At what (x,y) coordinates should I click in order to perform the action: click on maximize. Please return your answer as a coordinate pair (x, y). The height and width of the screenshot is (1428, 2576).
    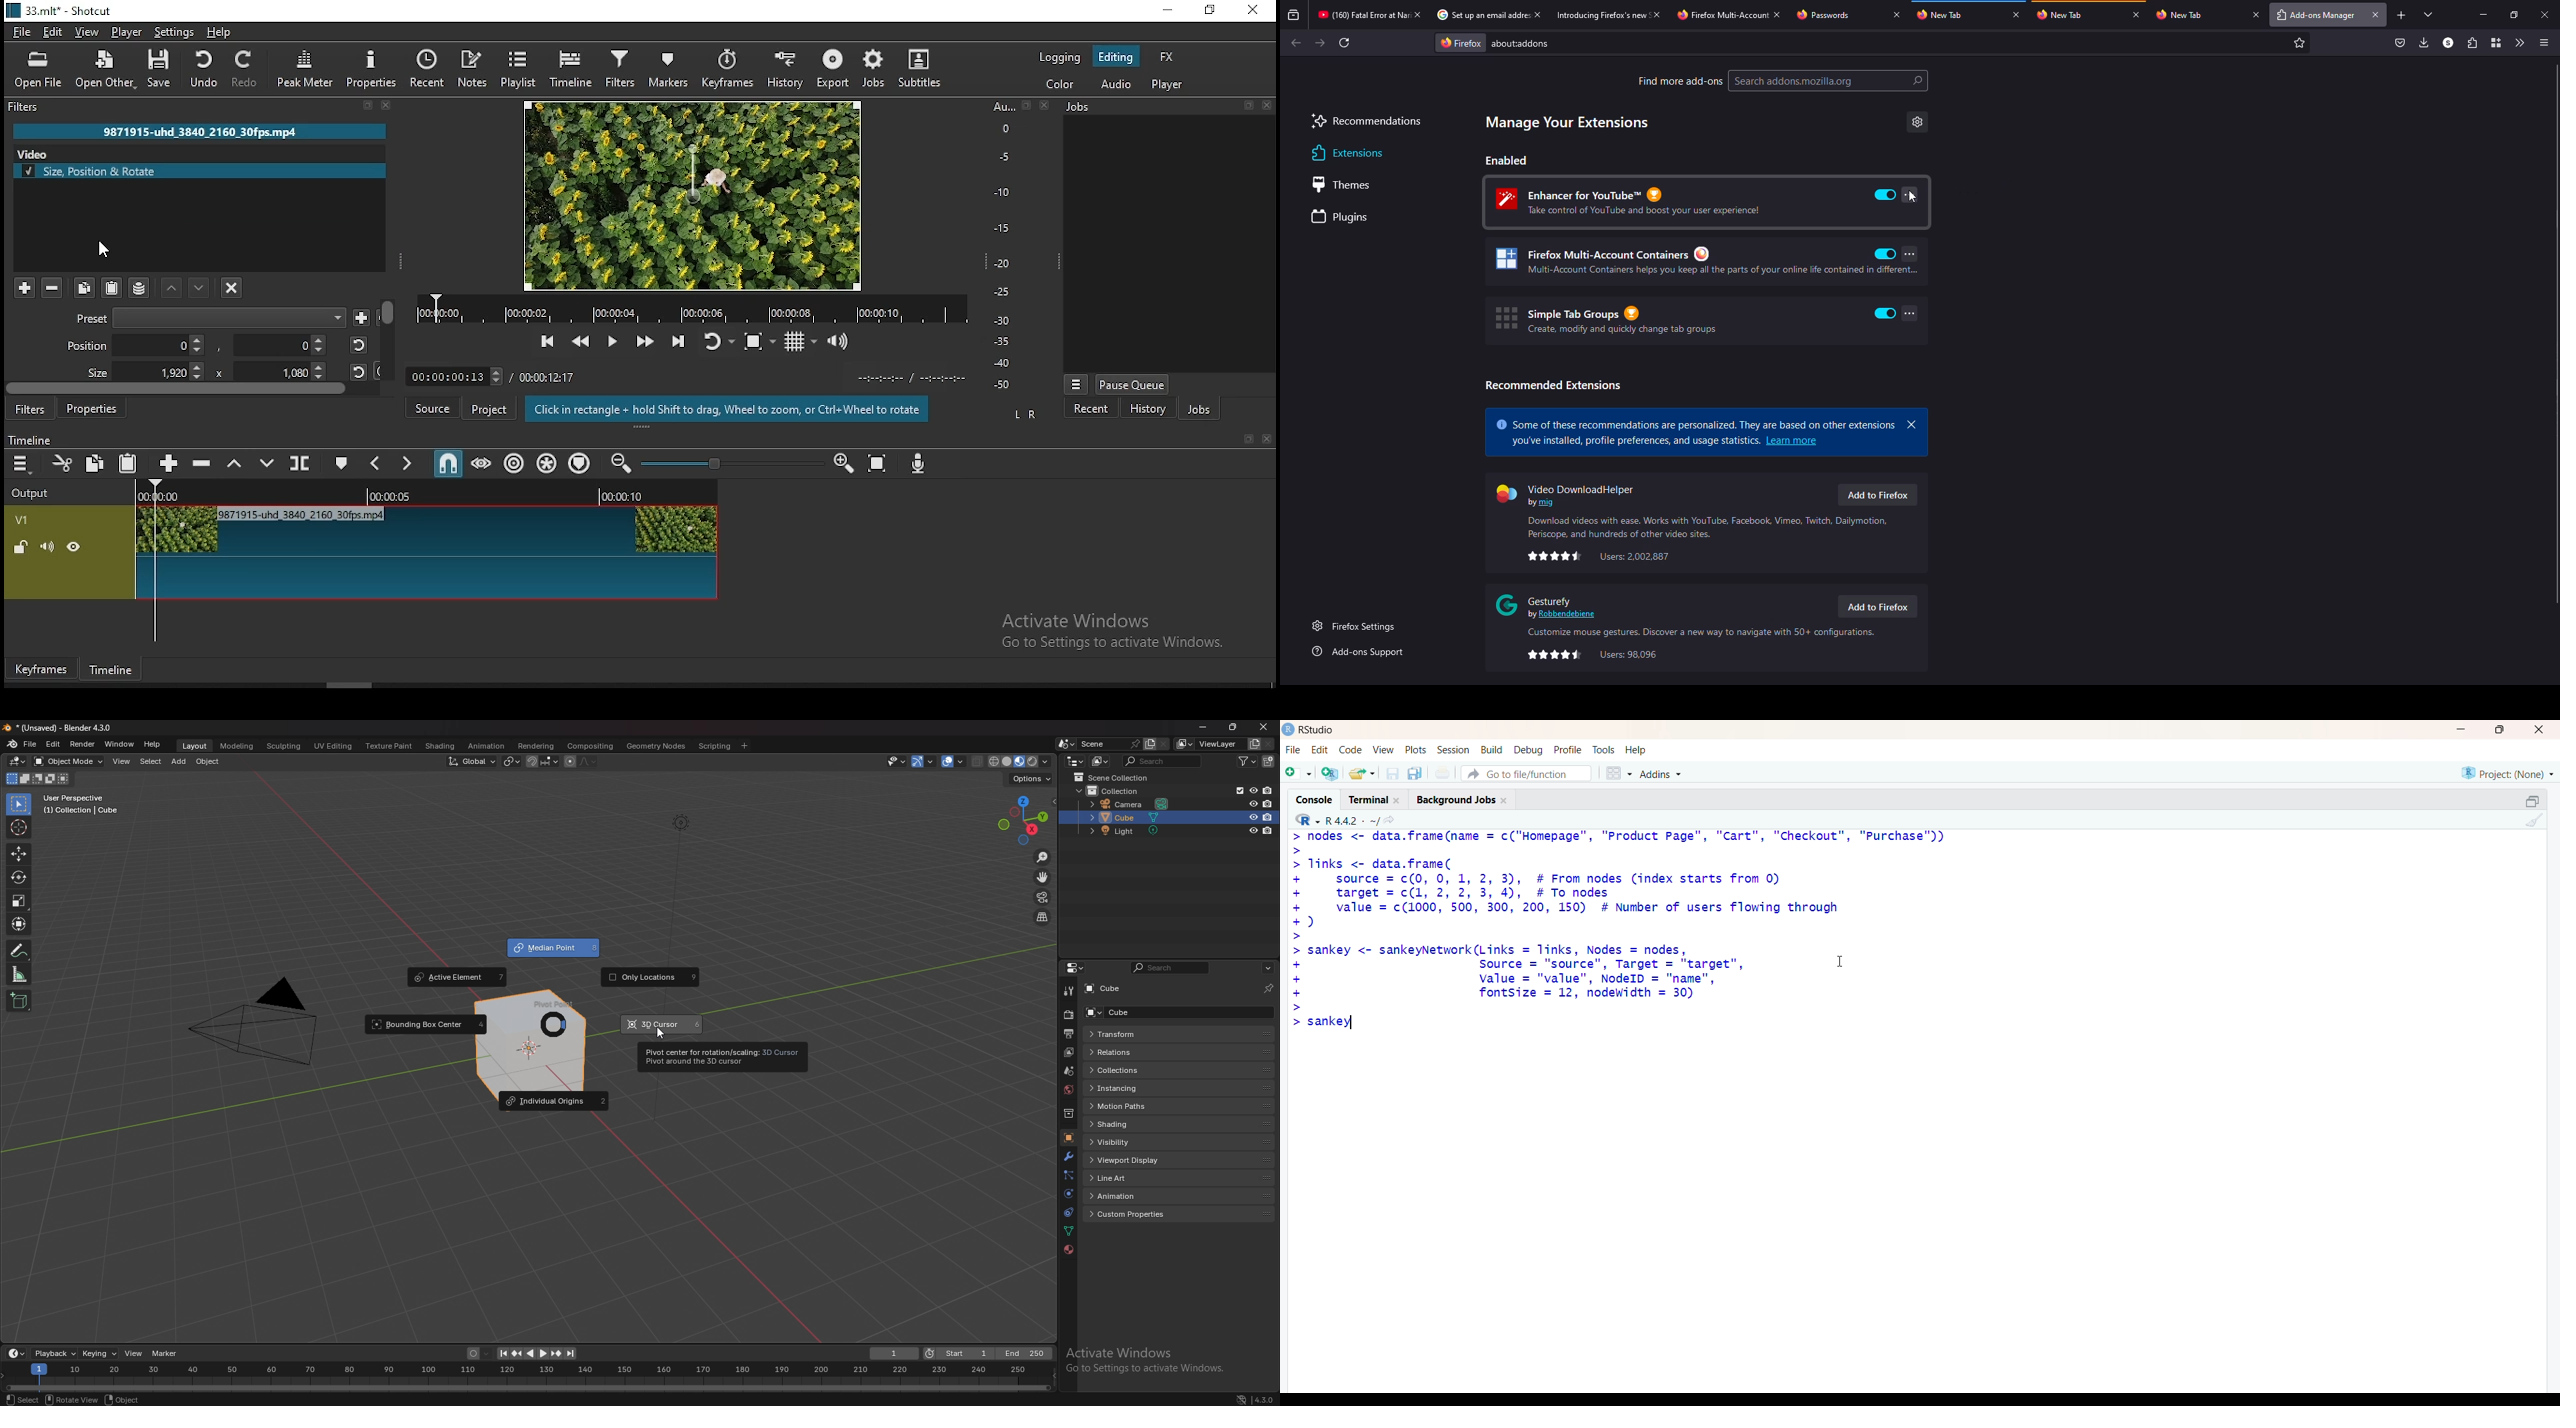
    Looking at the image, I should click on (2498, 730).